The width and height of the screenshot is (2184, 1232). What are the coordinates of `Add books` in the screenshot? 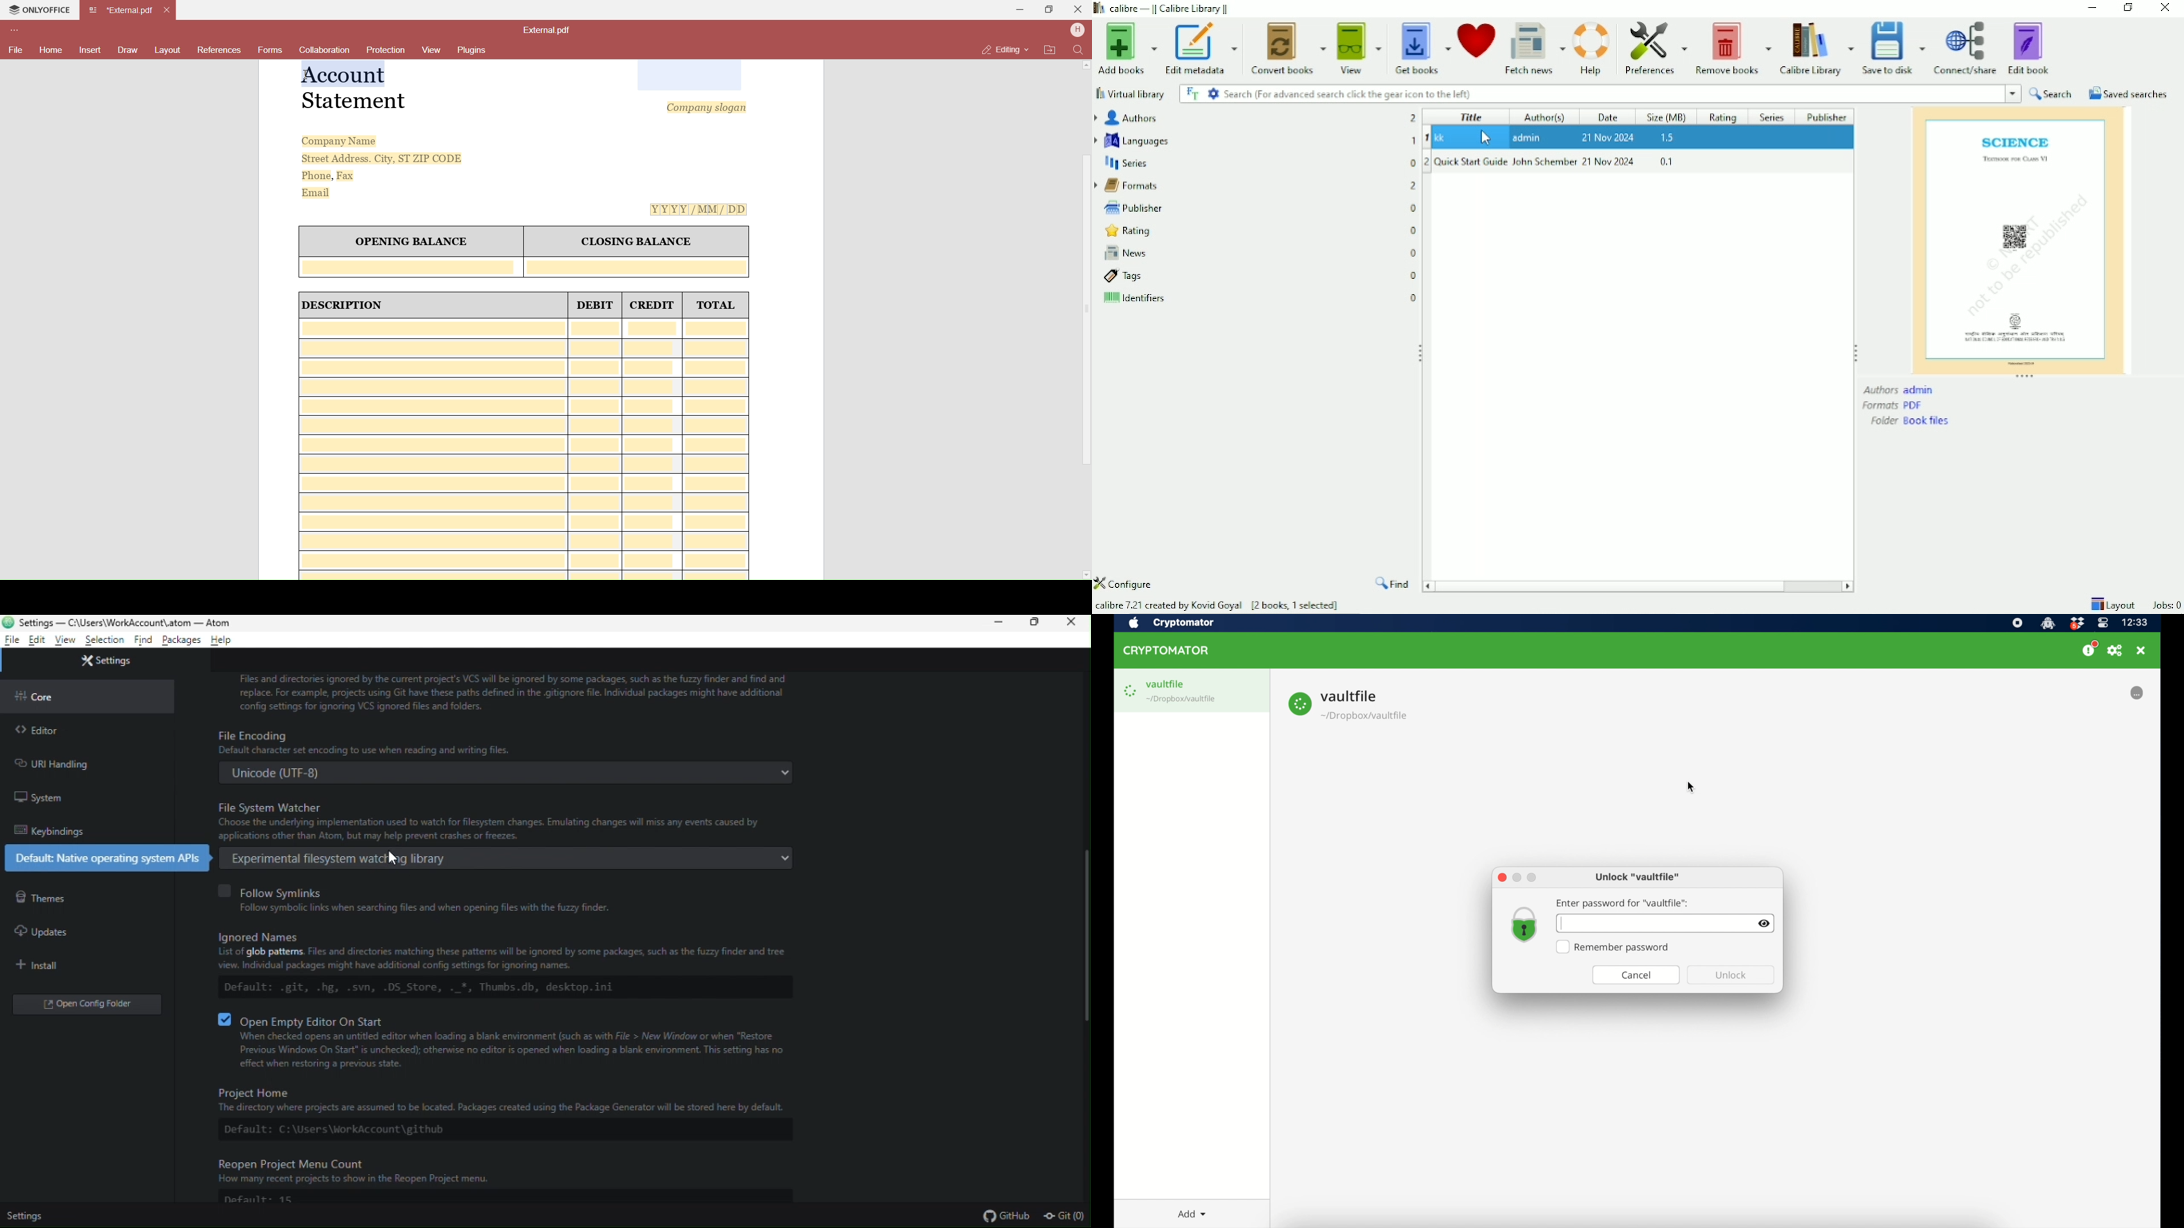 It's located at (1126, 47).